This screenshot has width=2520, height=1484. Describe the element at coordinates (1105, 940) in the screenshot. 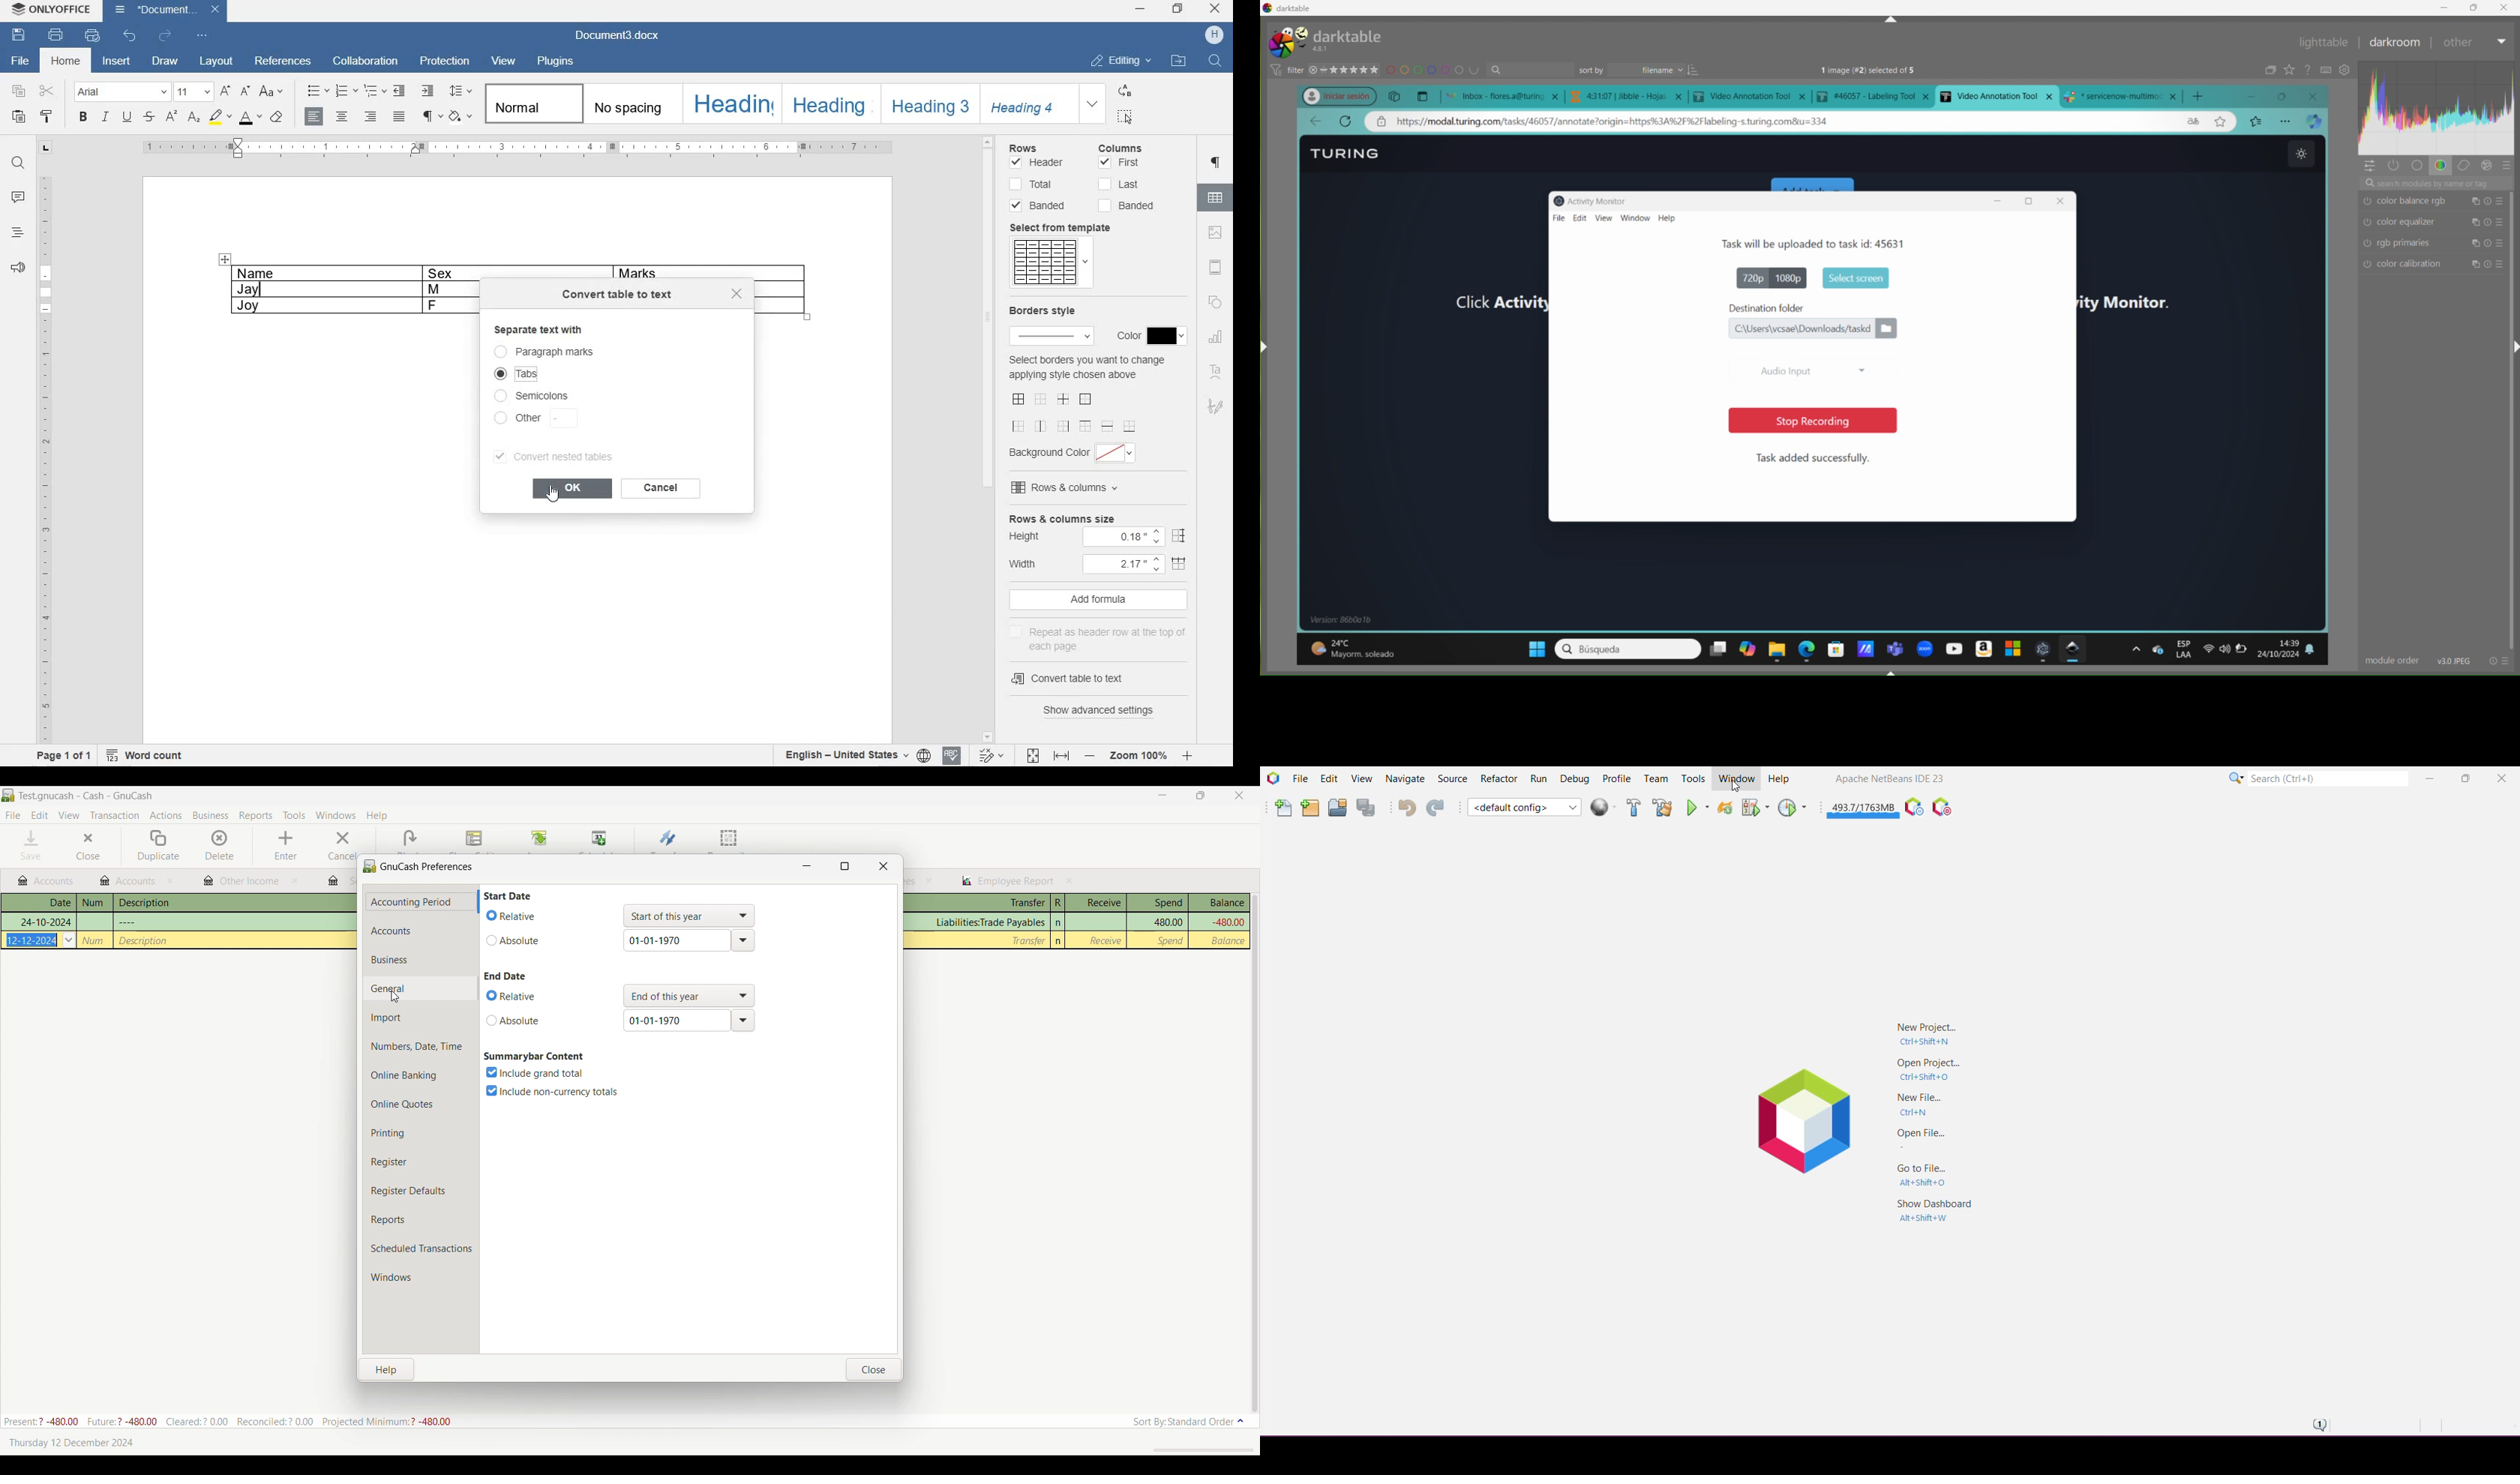

I see `Receive column` at that location.